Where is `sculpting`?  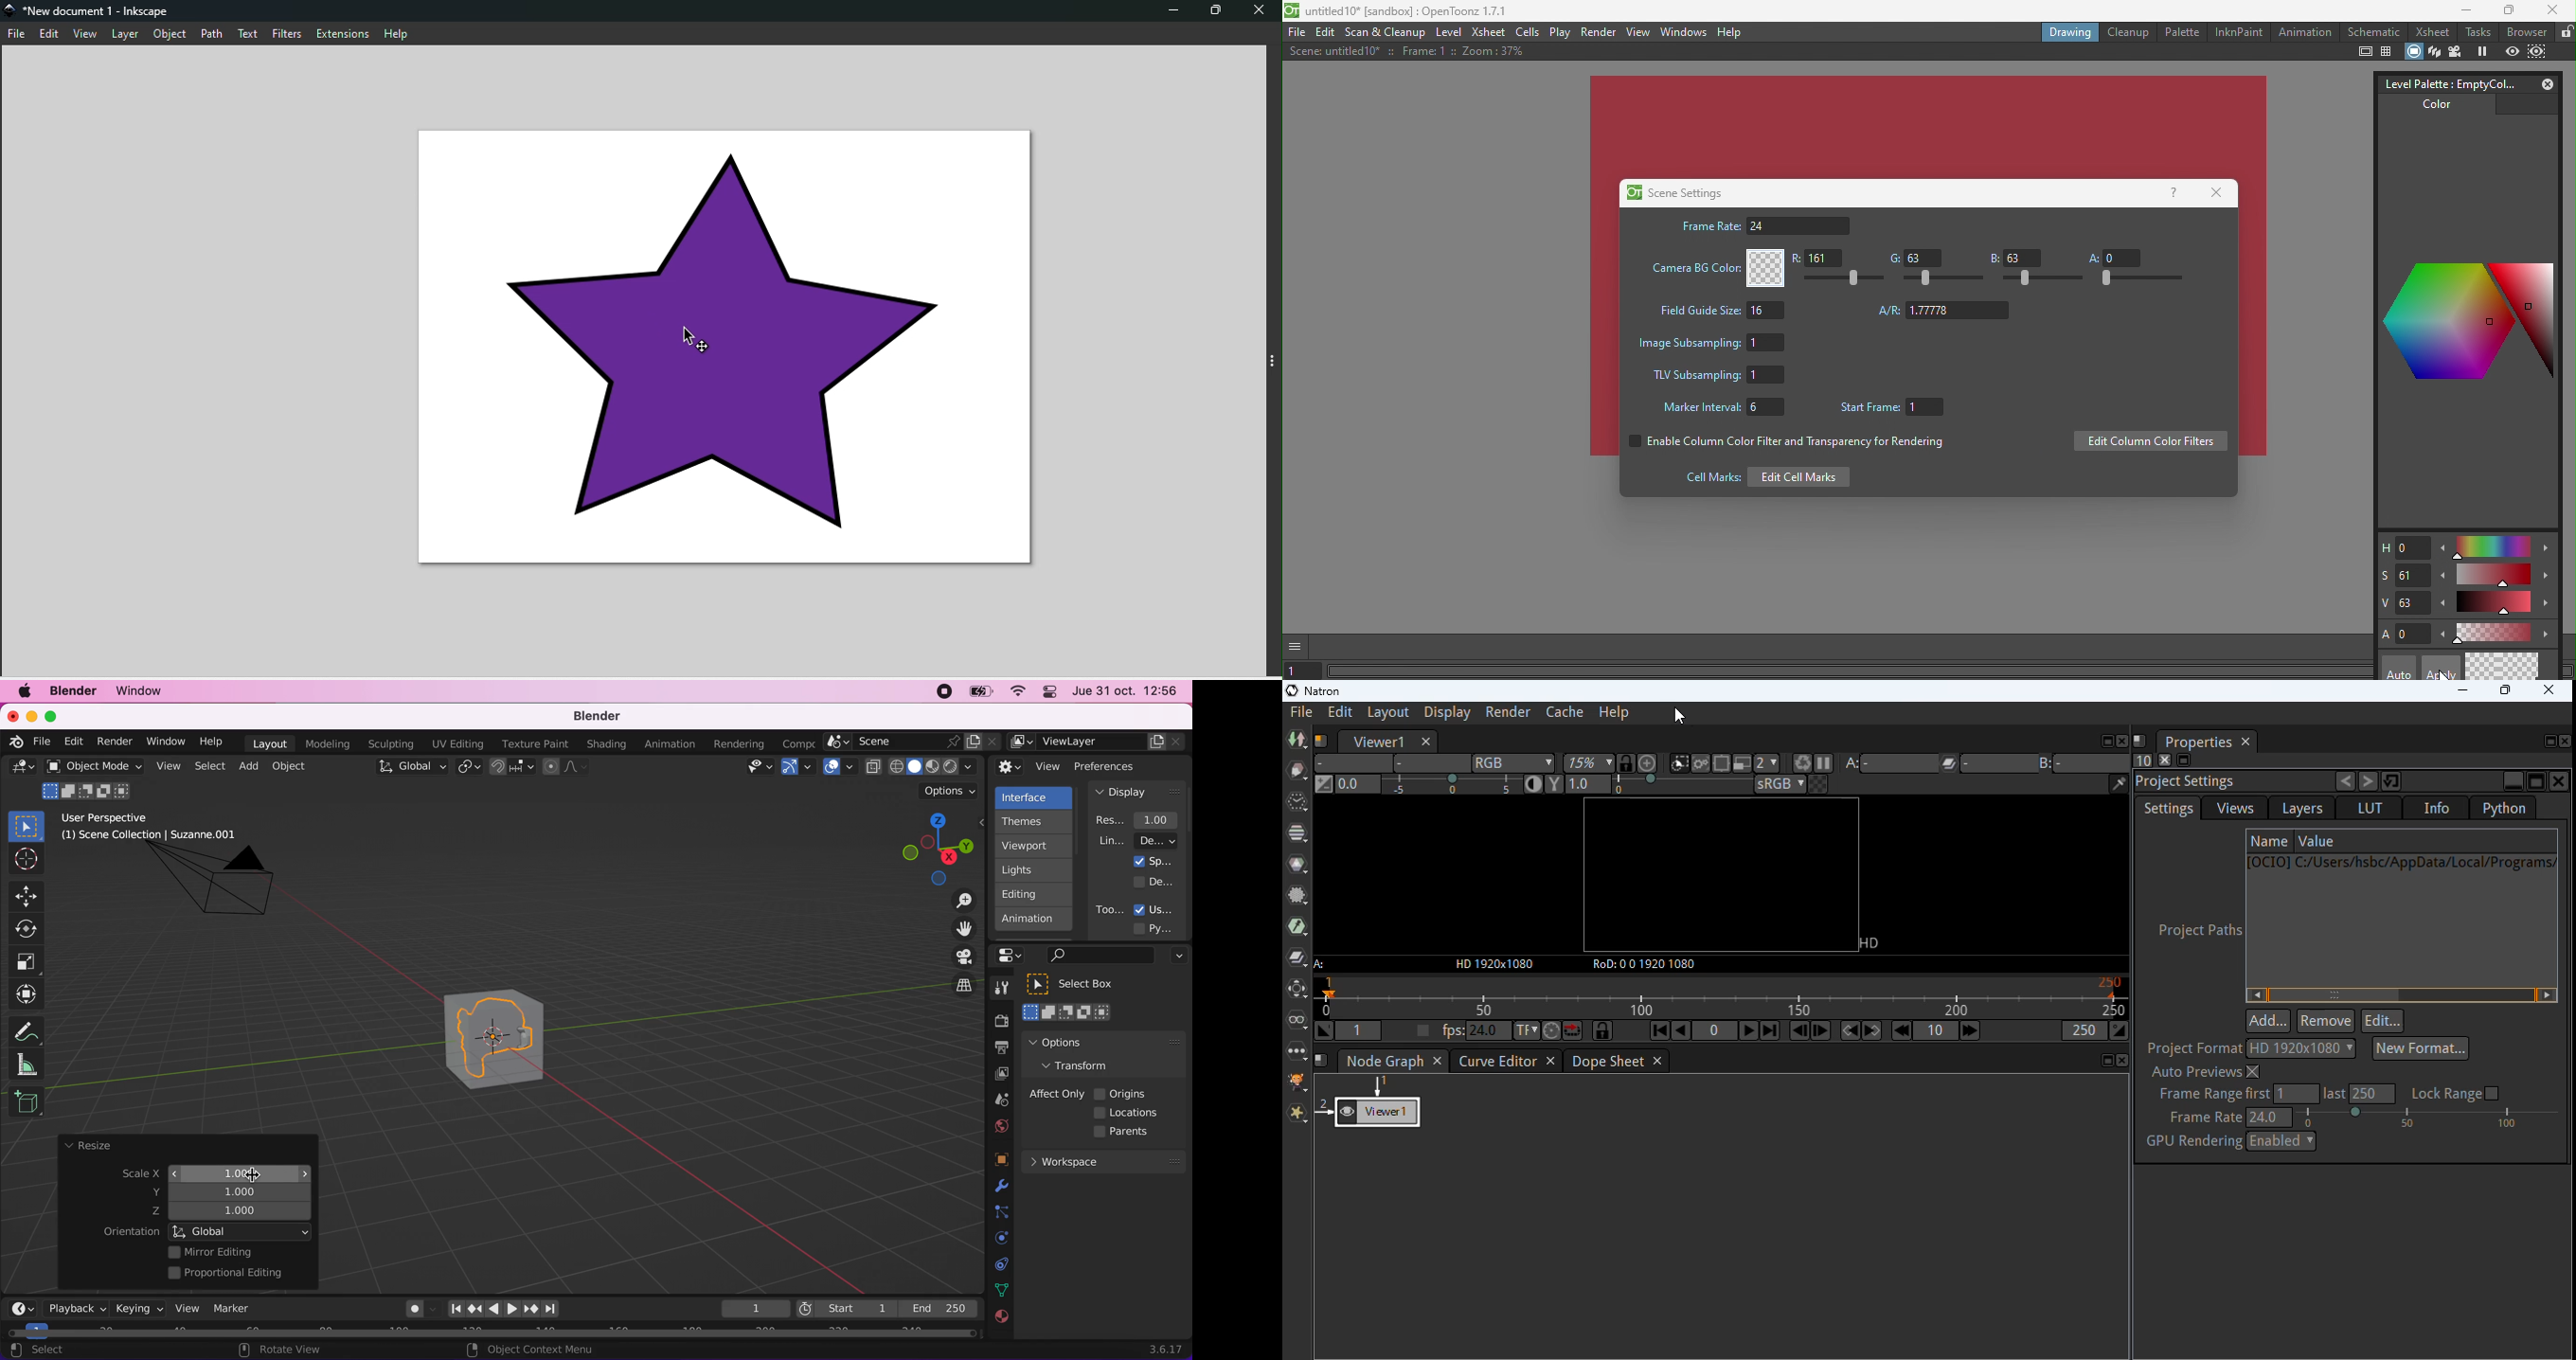
sculpting is located at coordinates (388, 743).